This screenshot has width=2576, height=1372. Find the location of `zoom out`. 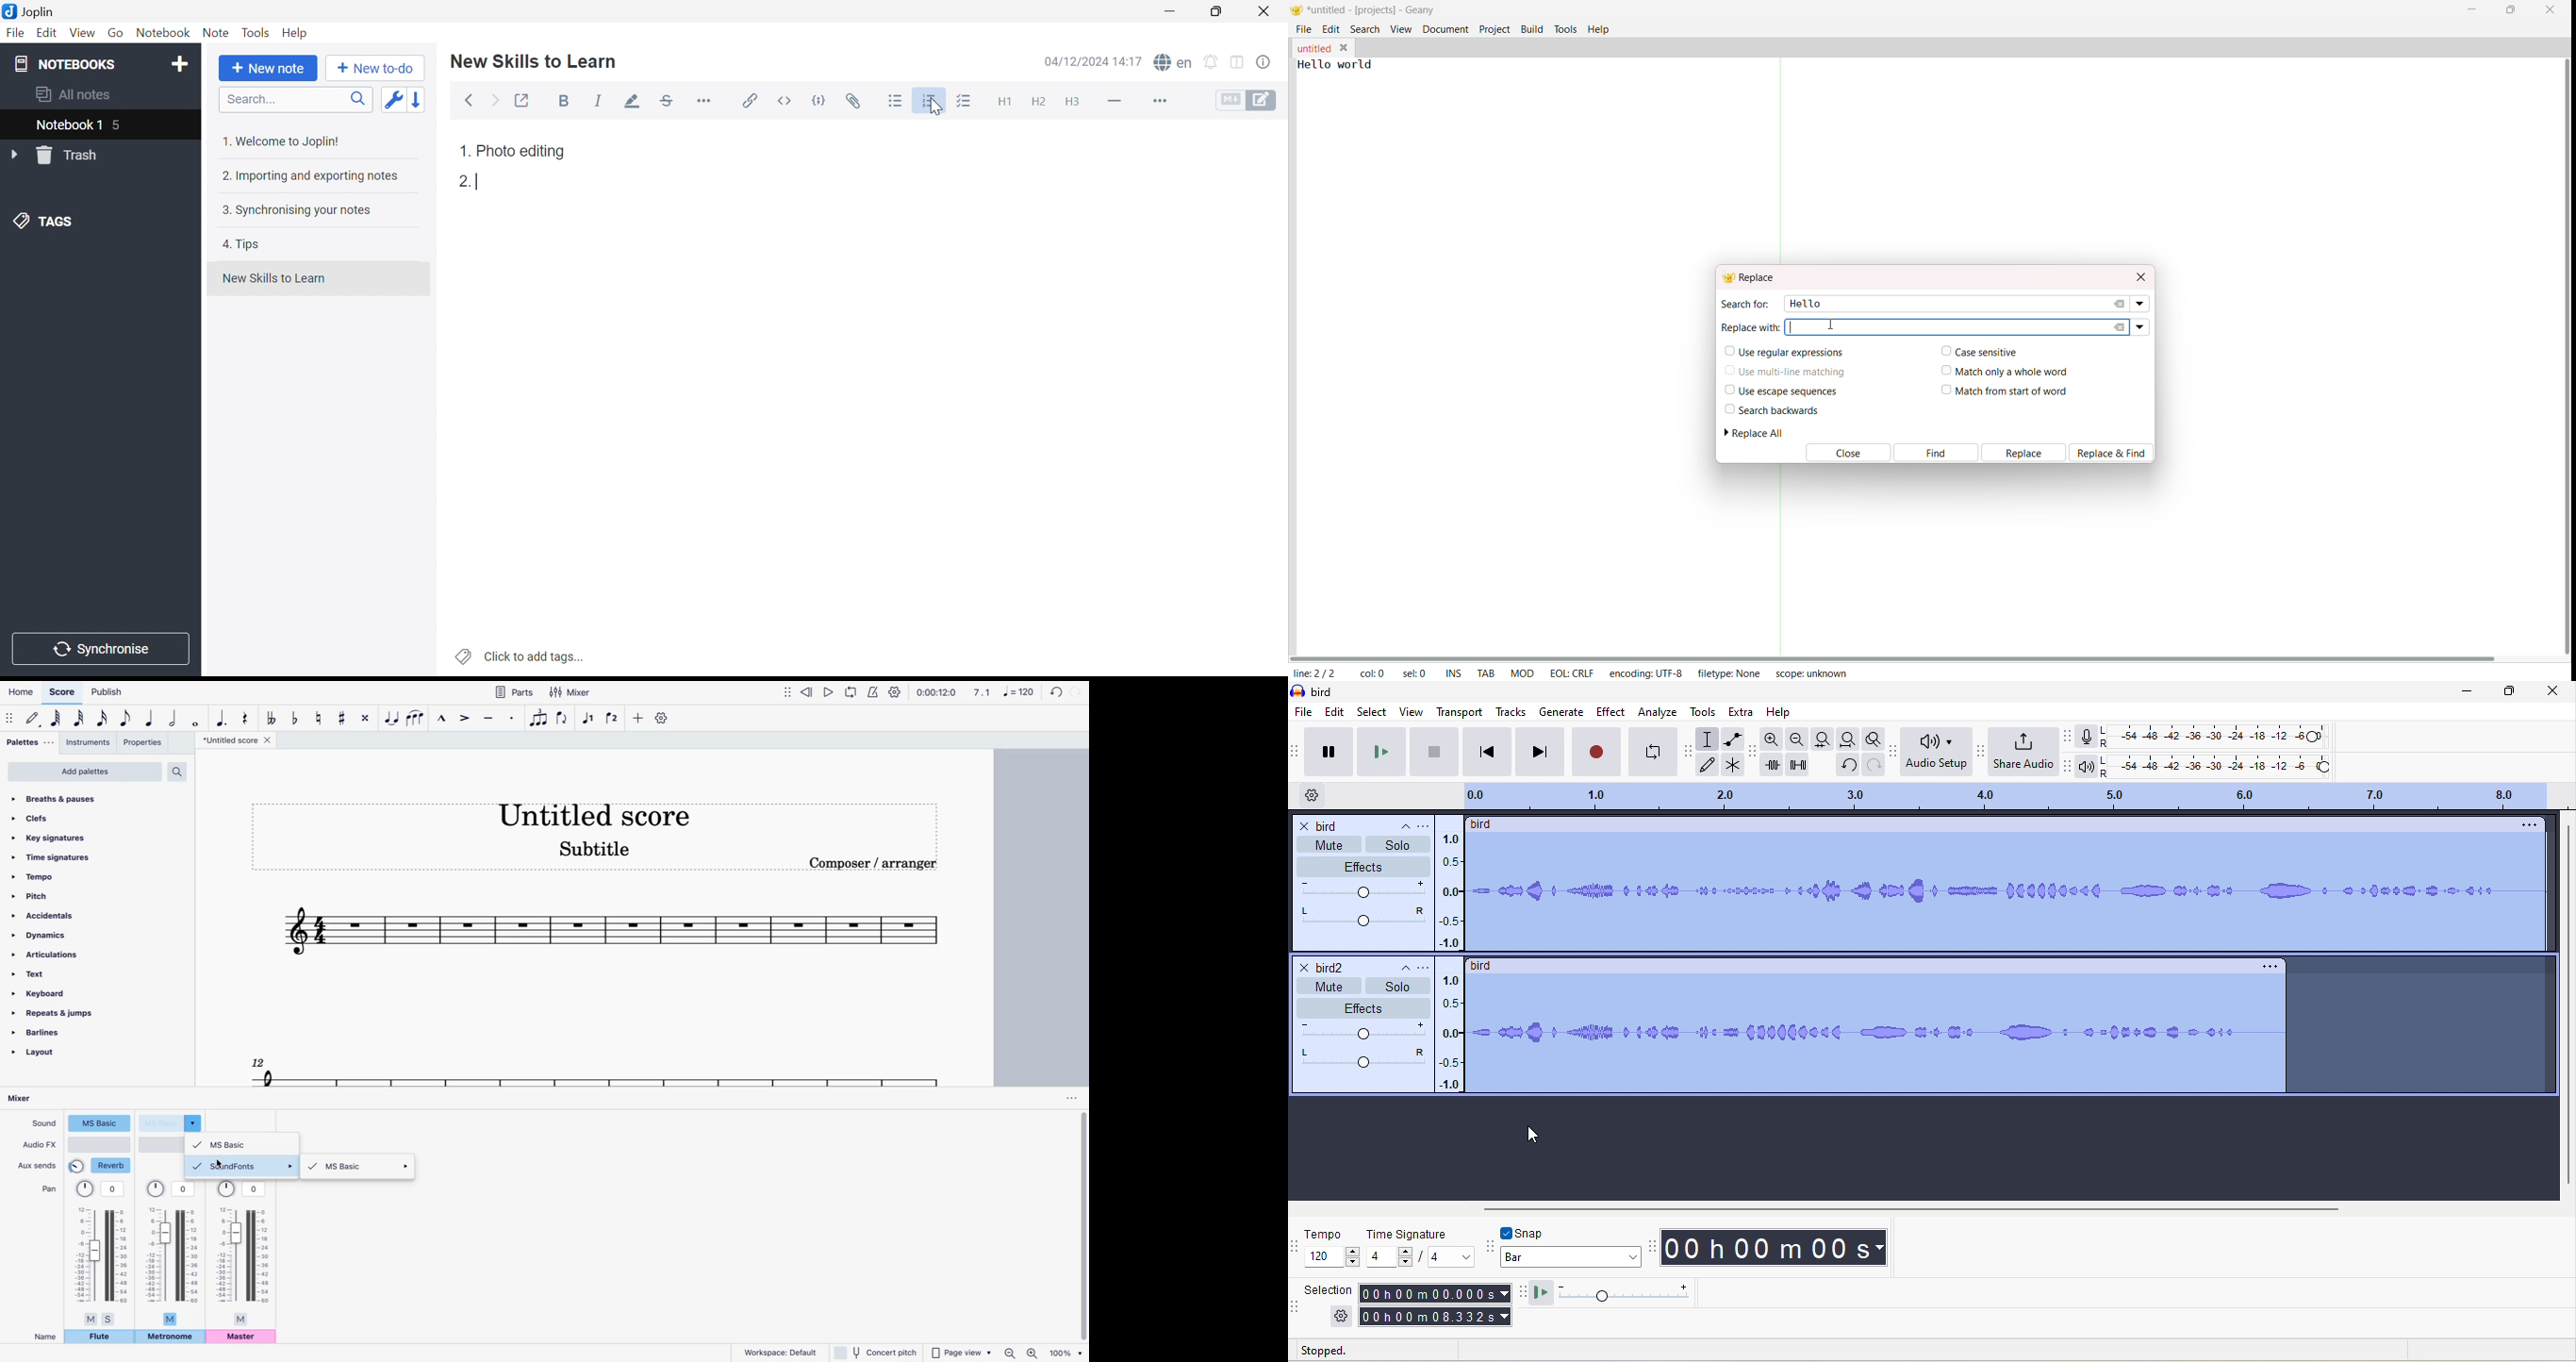

zoom out is located at coordinates (1009, 1352).